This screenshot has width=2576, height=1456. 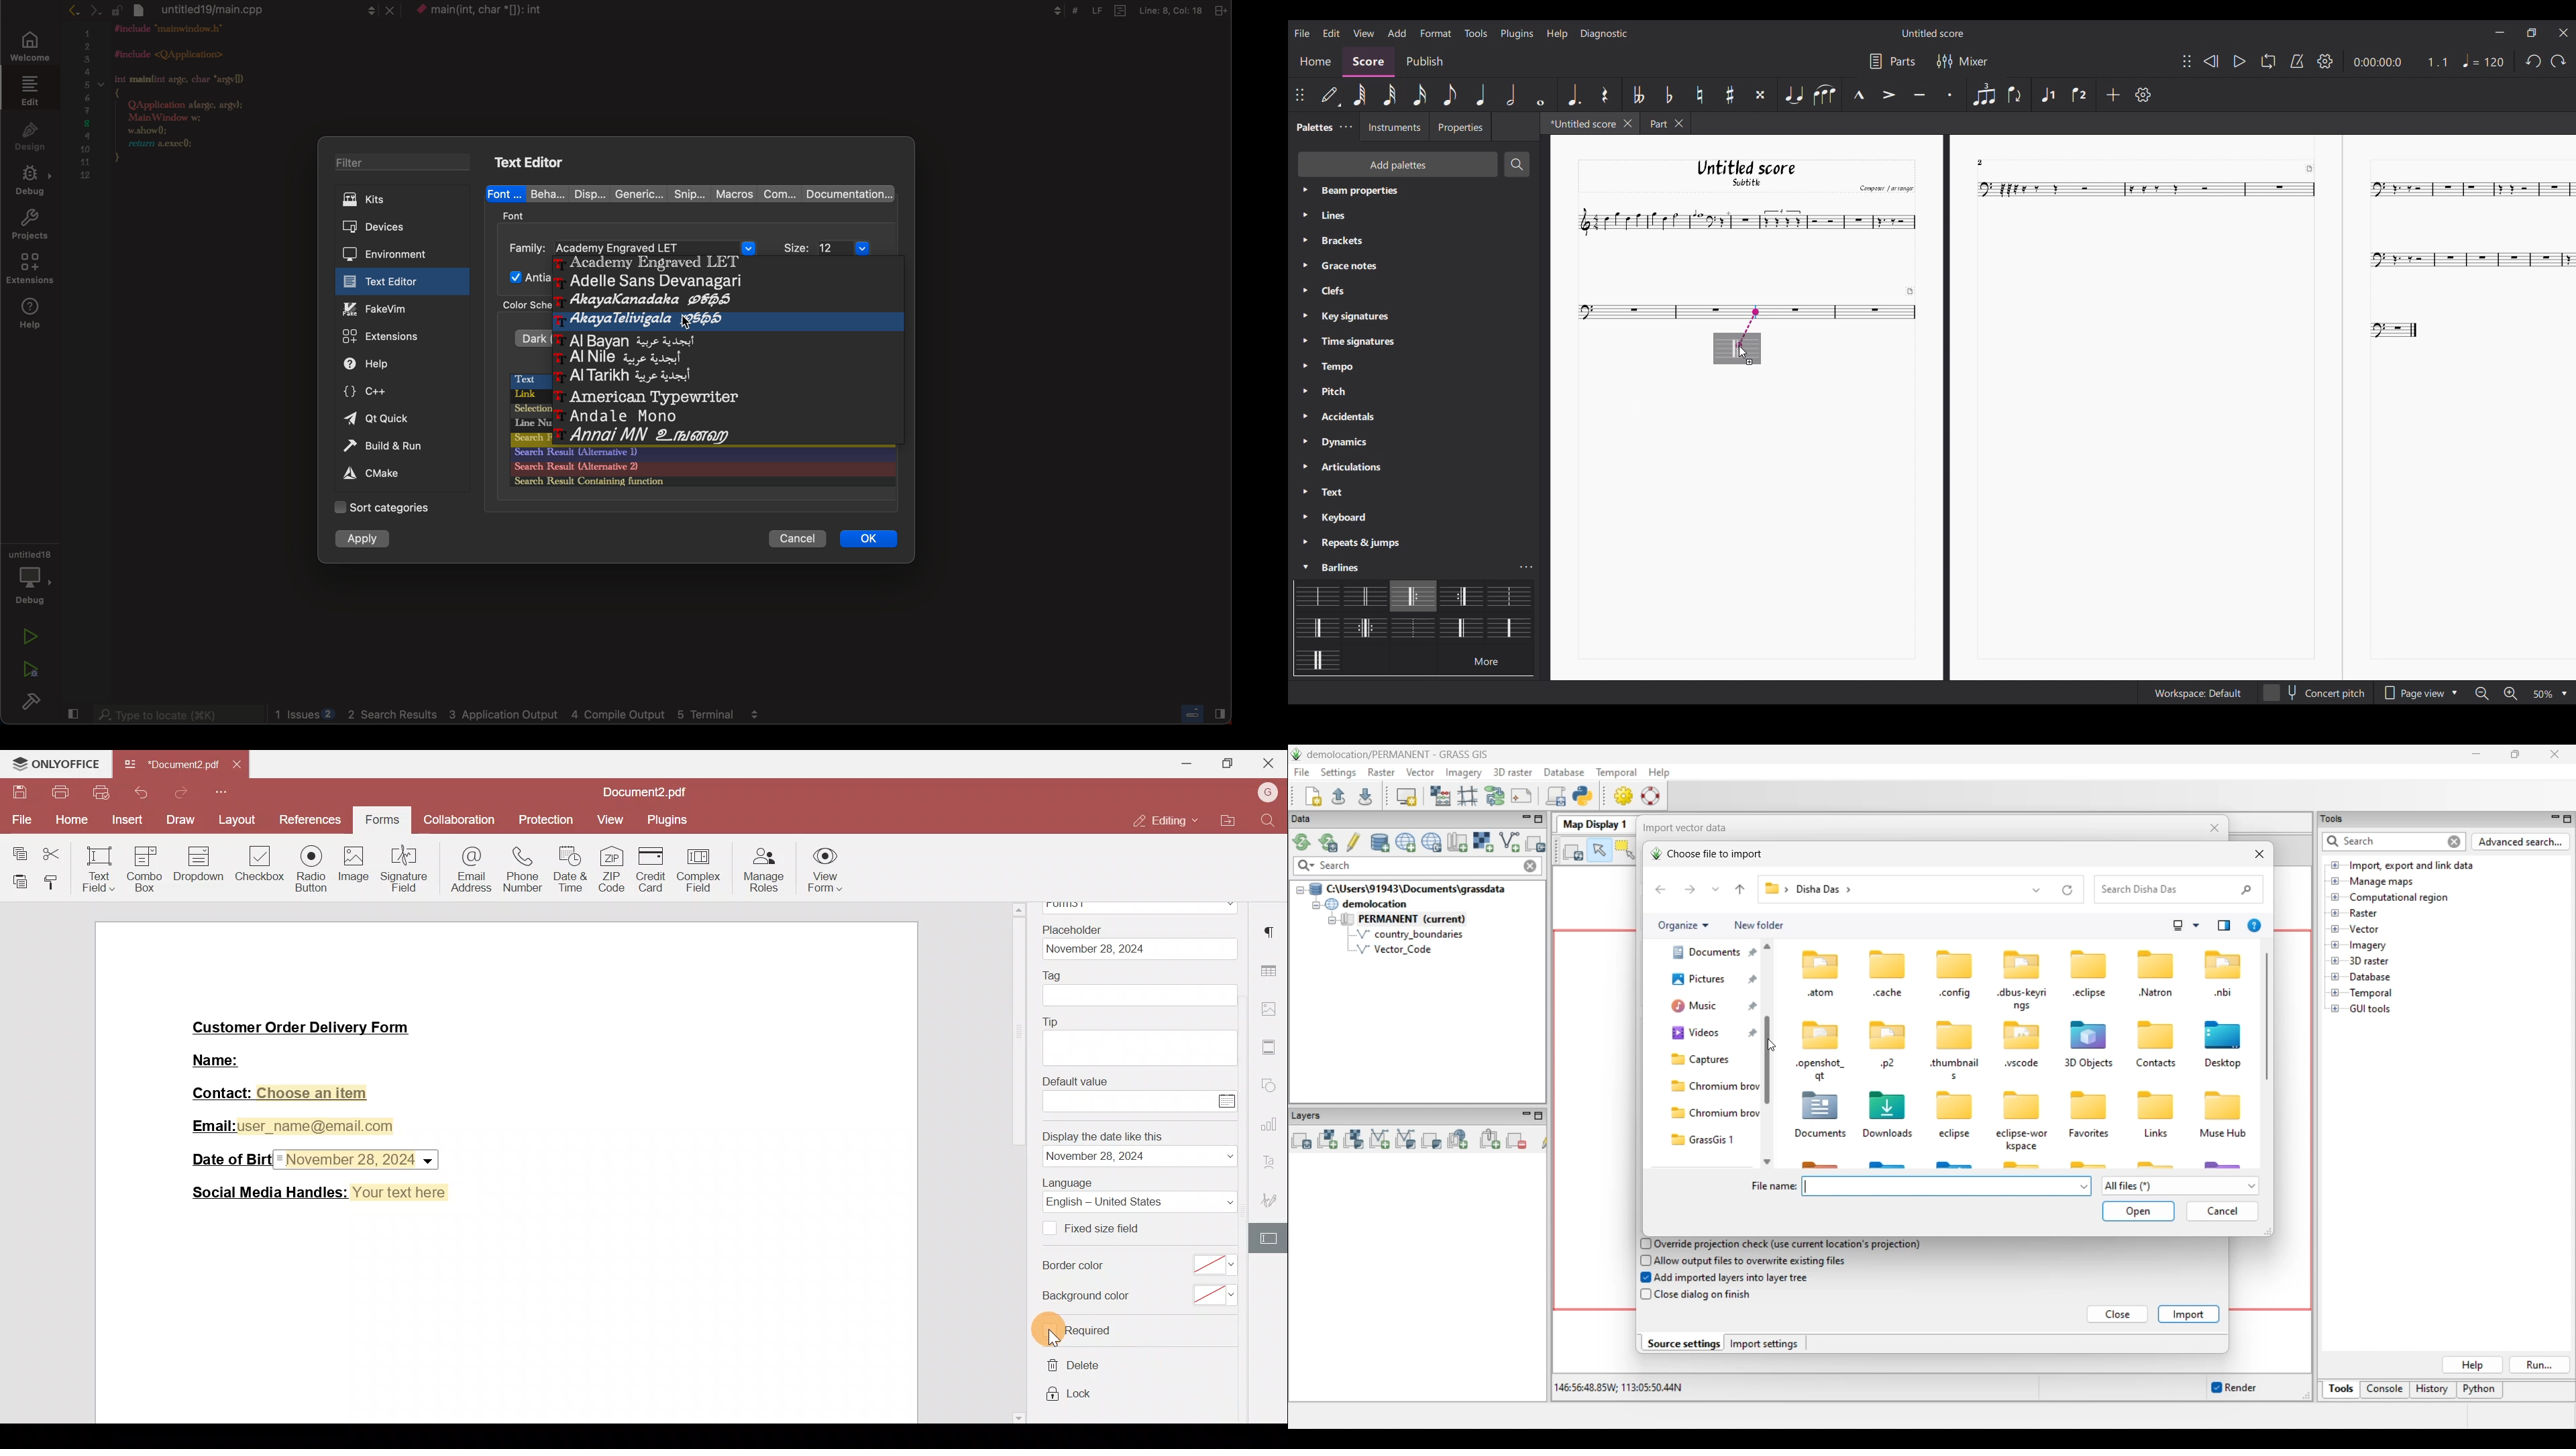 What do you see at coordinates (1269, 819) in the screenshot?
I see `Find` at bounding box center [1269, 819].